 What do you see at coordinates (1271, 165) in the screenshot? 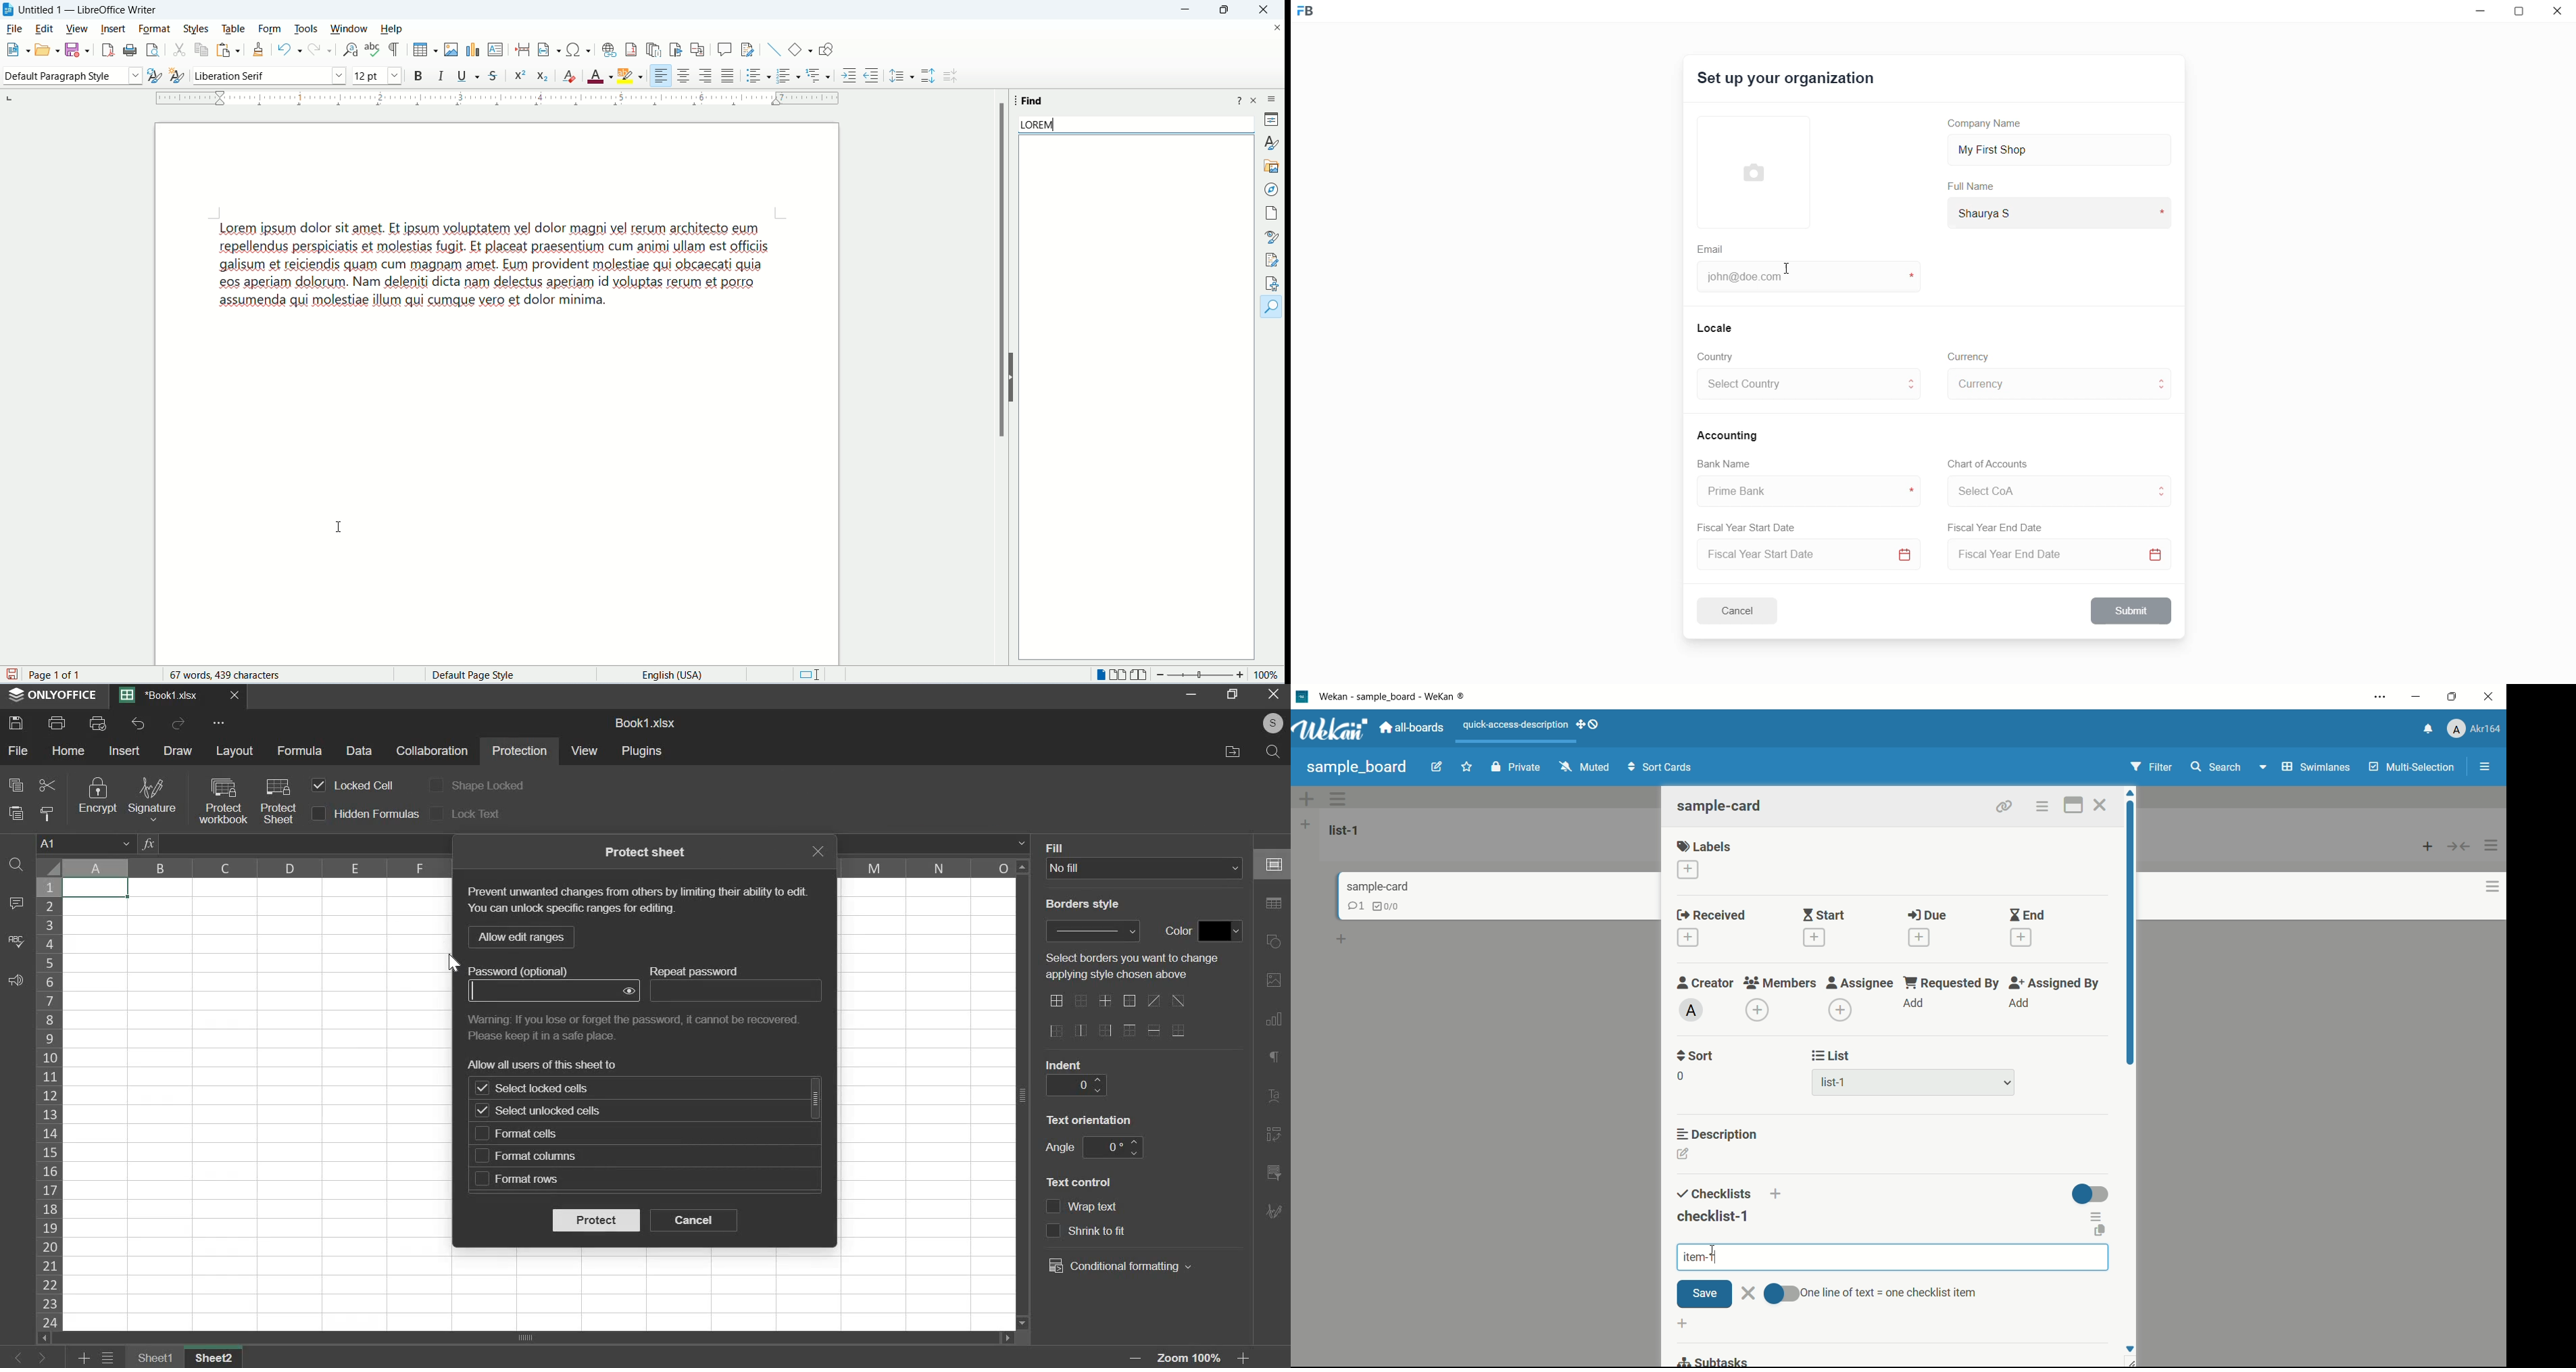
I see `gallery` at bounding box center [1271, 165].